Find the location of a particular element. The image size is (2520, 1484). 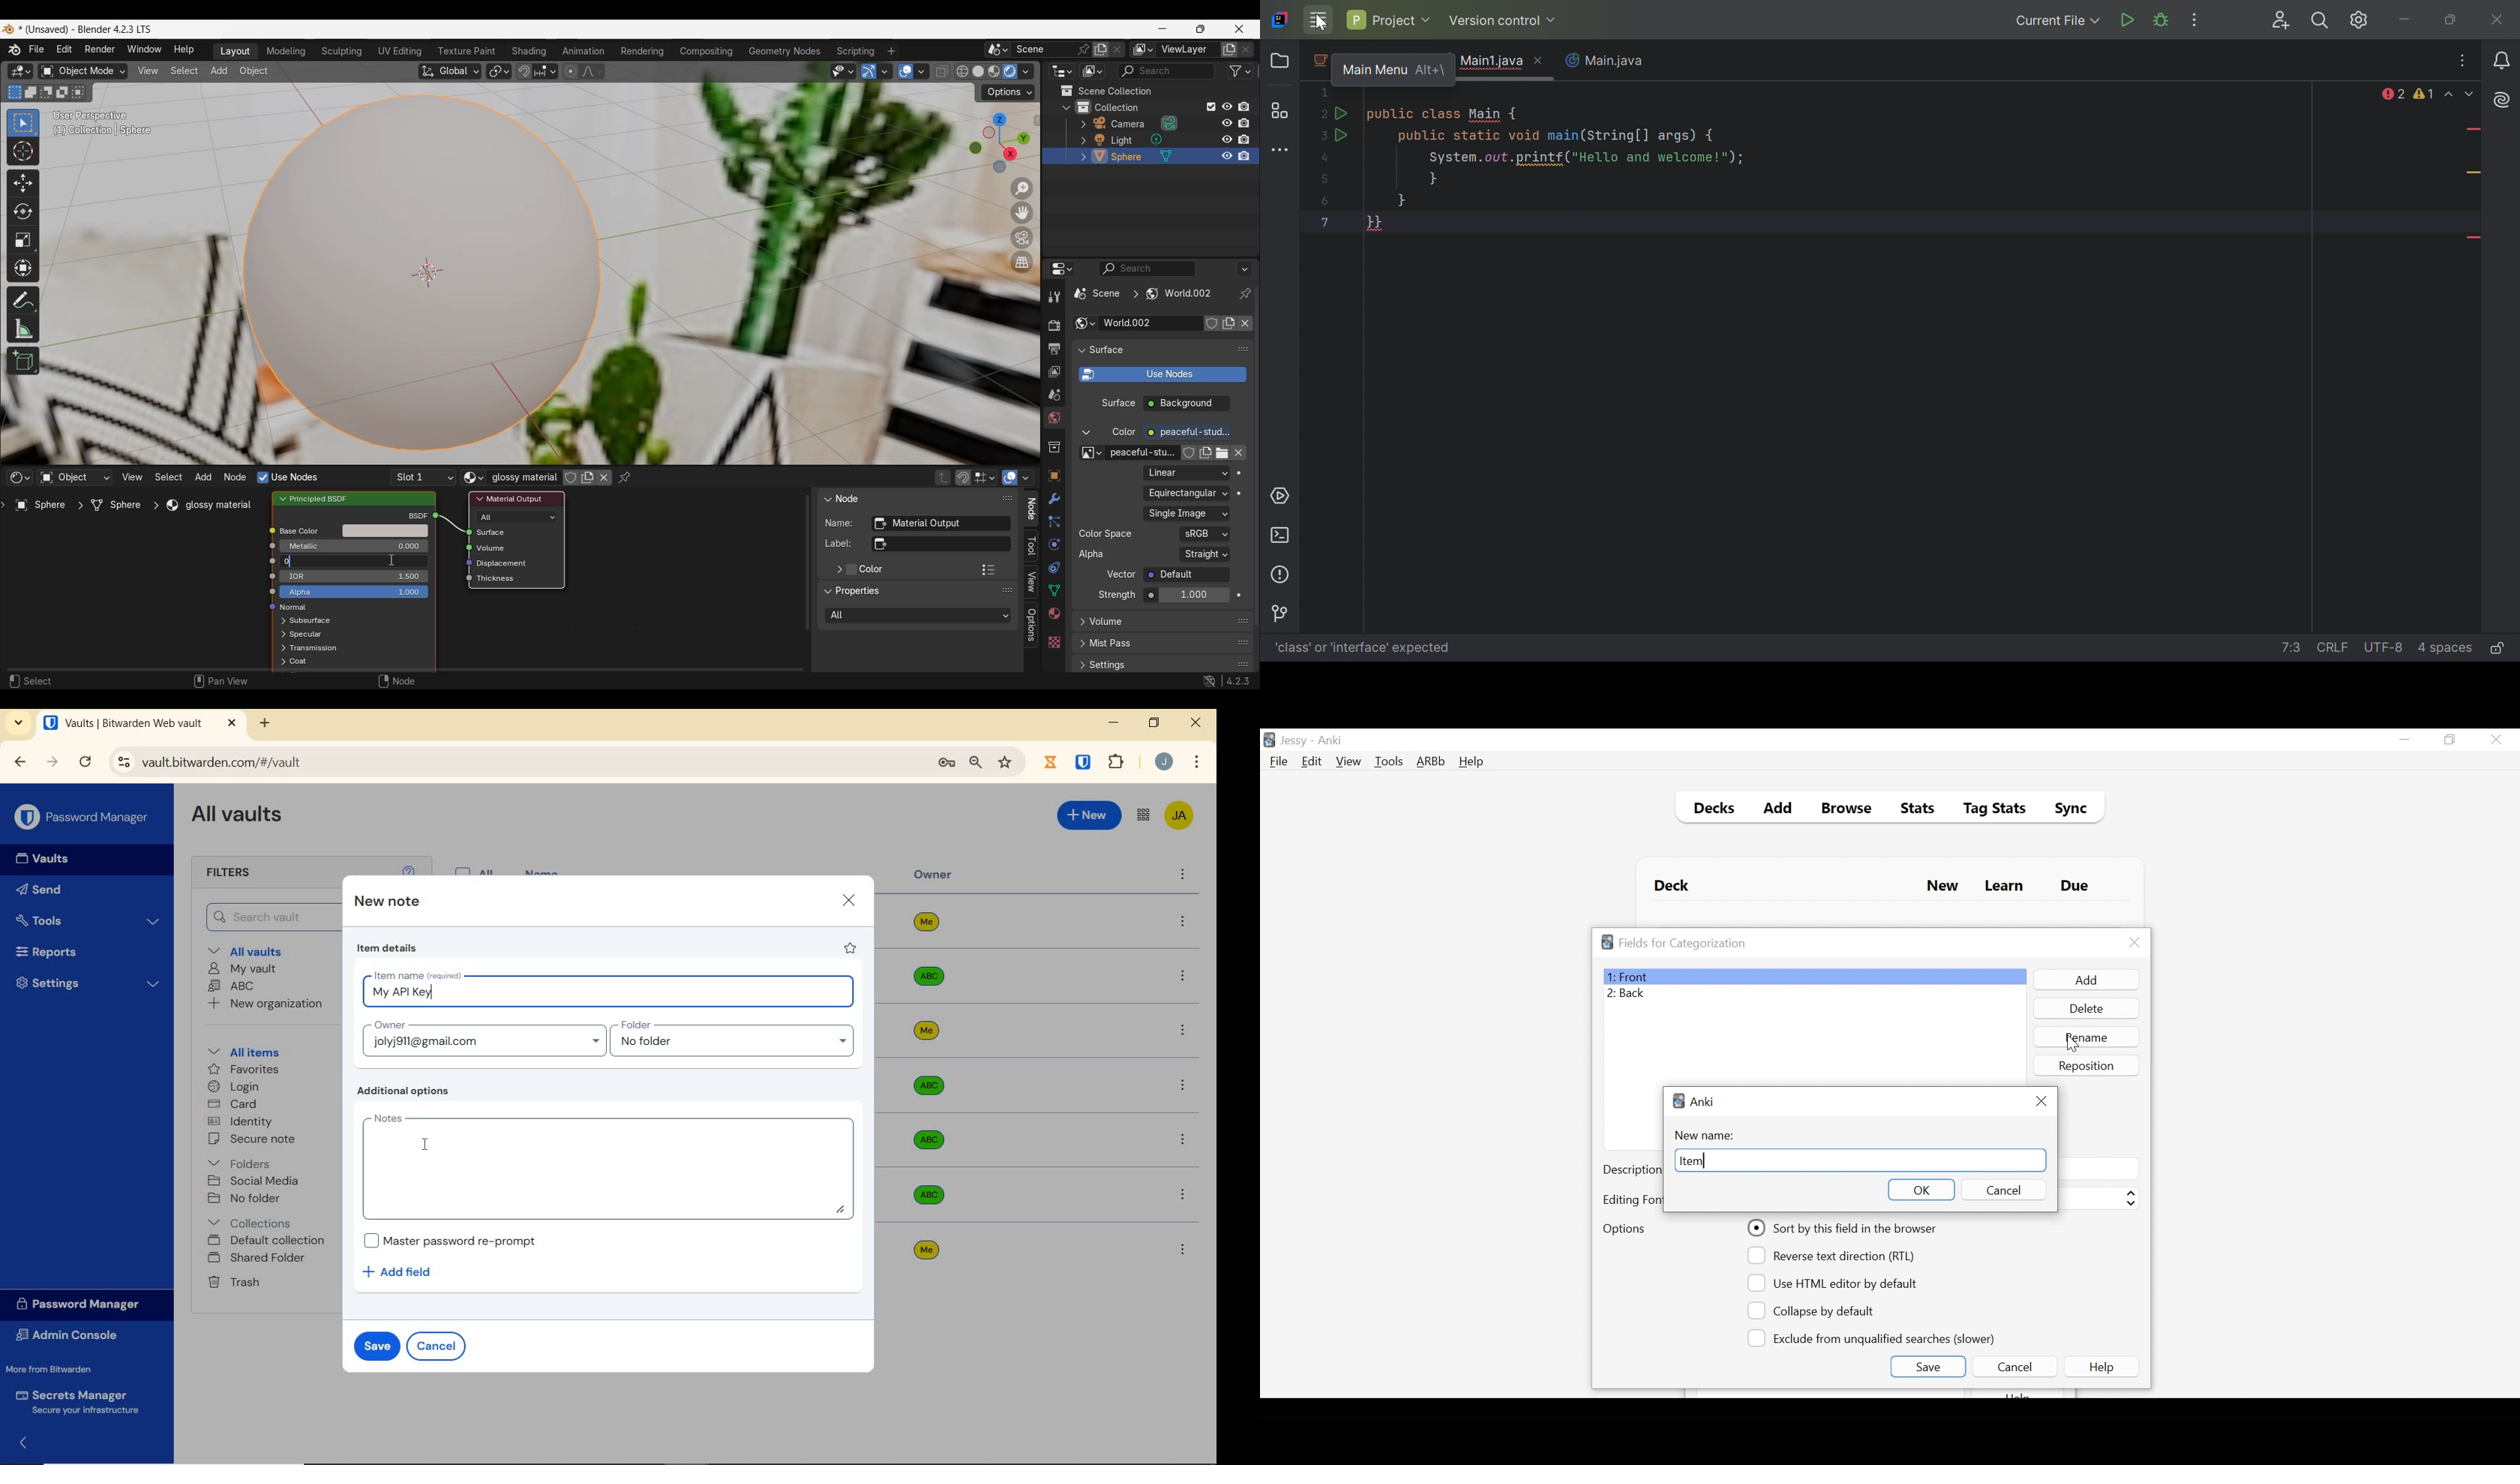

Close is located at coordinates (2135, 943).